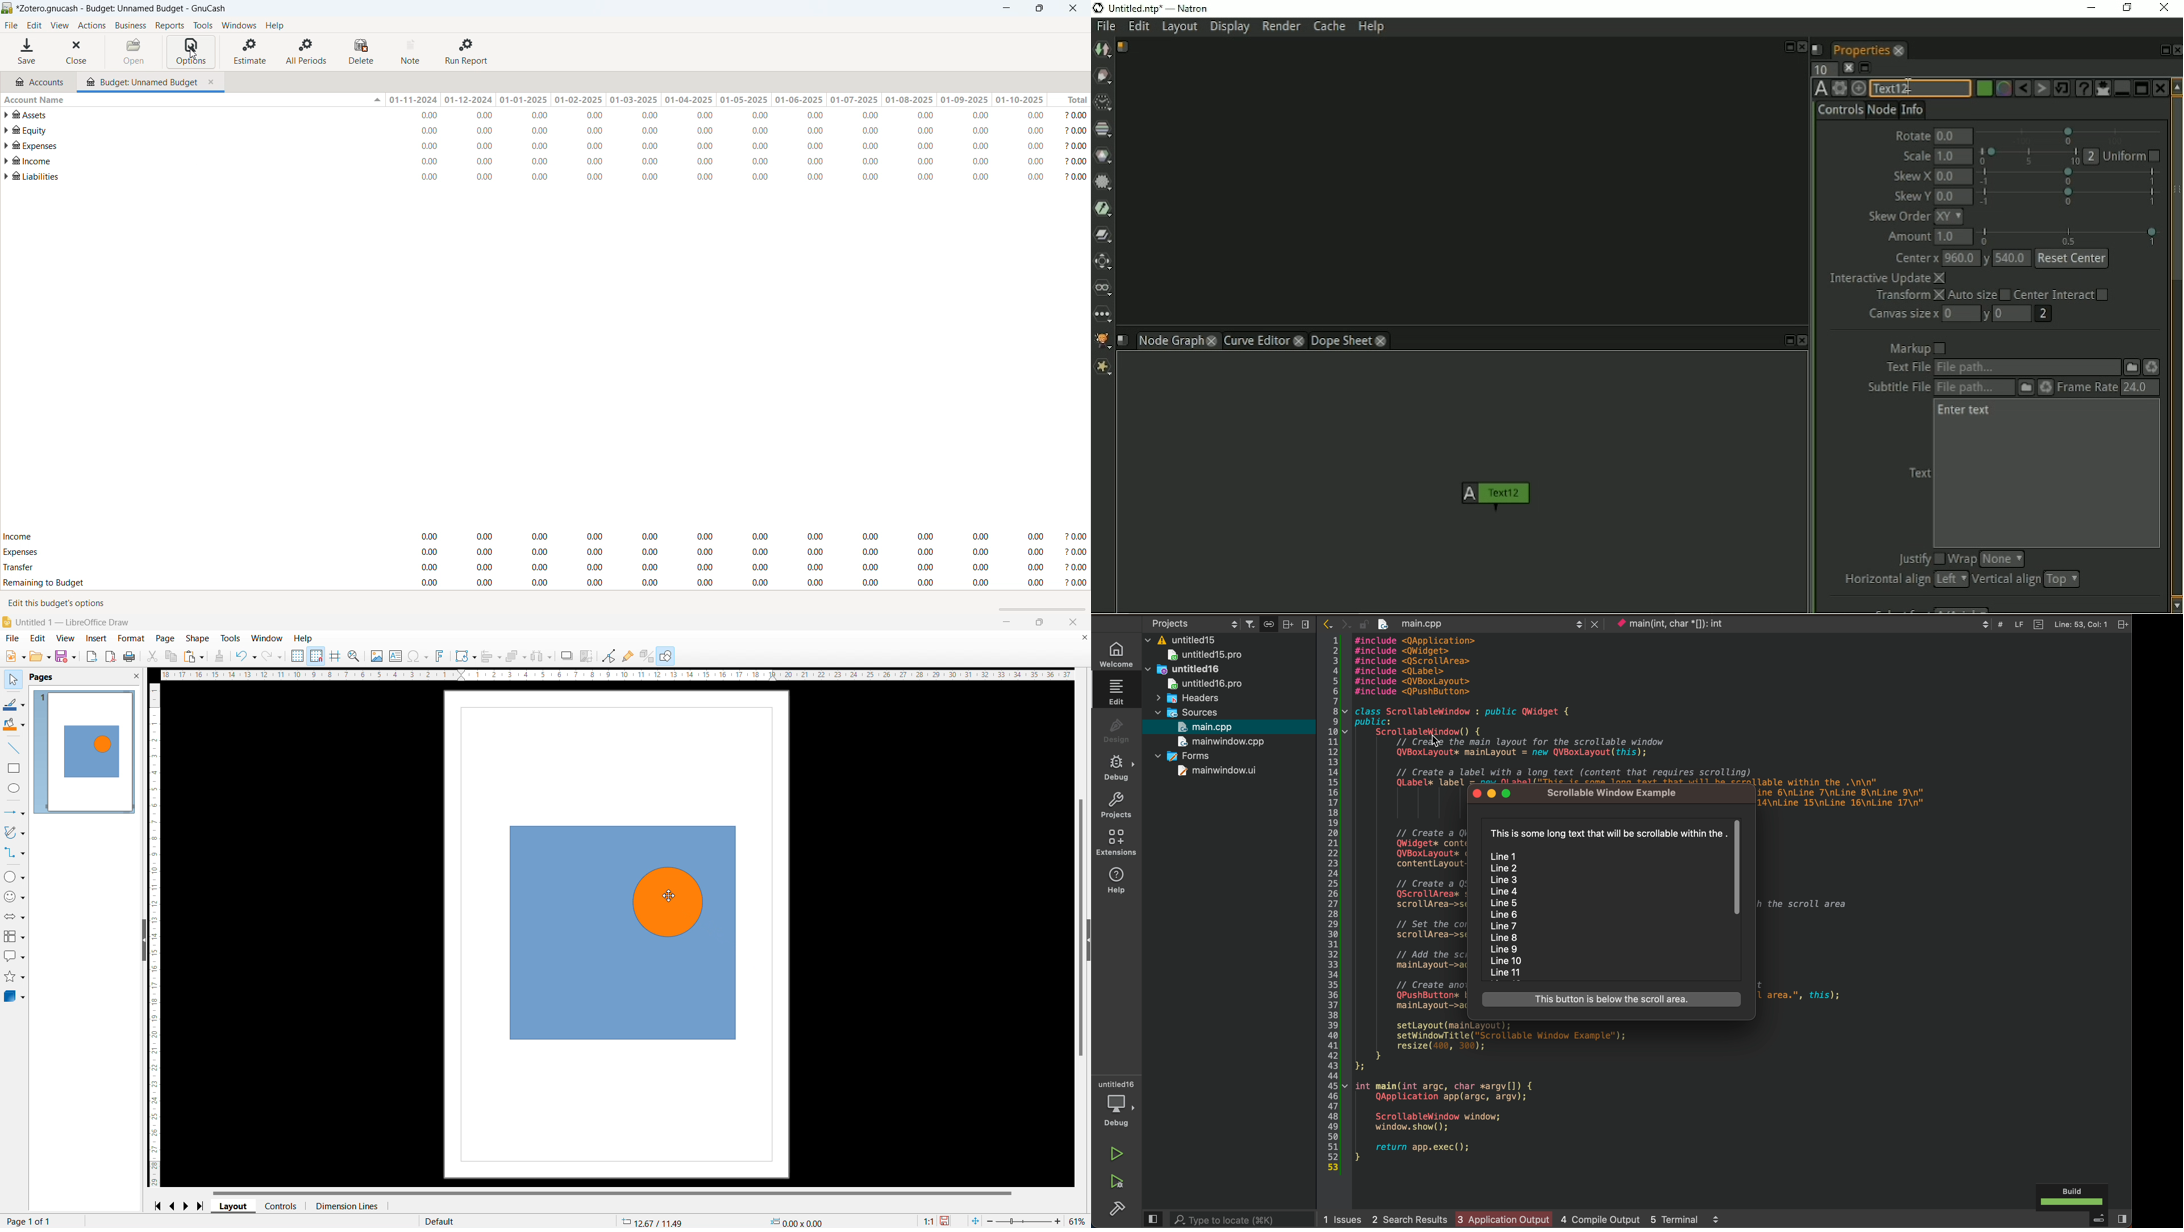  I want to click on 01-09-2025, so click(966, 99).